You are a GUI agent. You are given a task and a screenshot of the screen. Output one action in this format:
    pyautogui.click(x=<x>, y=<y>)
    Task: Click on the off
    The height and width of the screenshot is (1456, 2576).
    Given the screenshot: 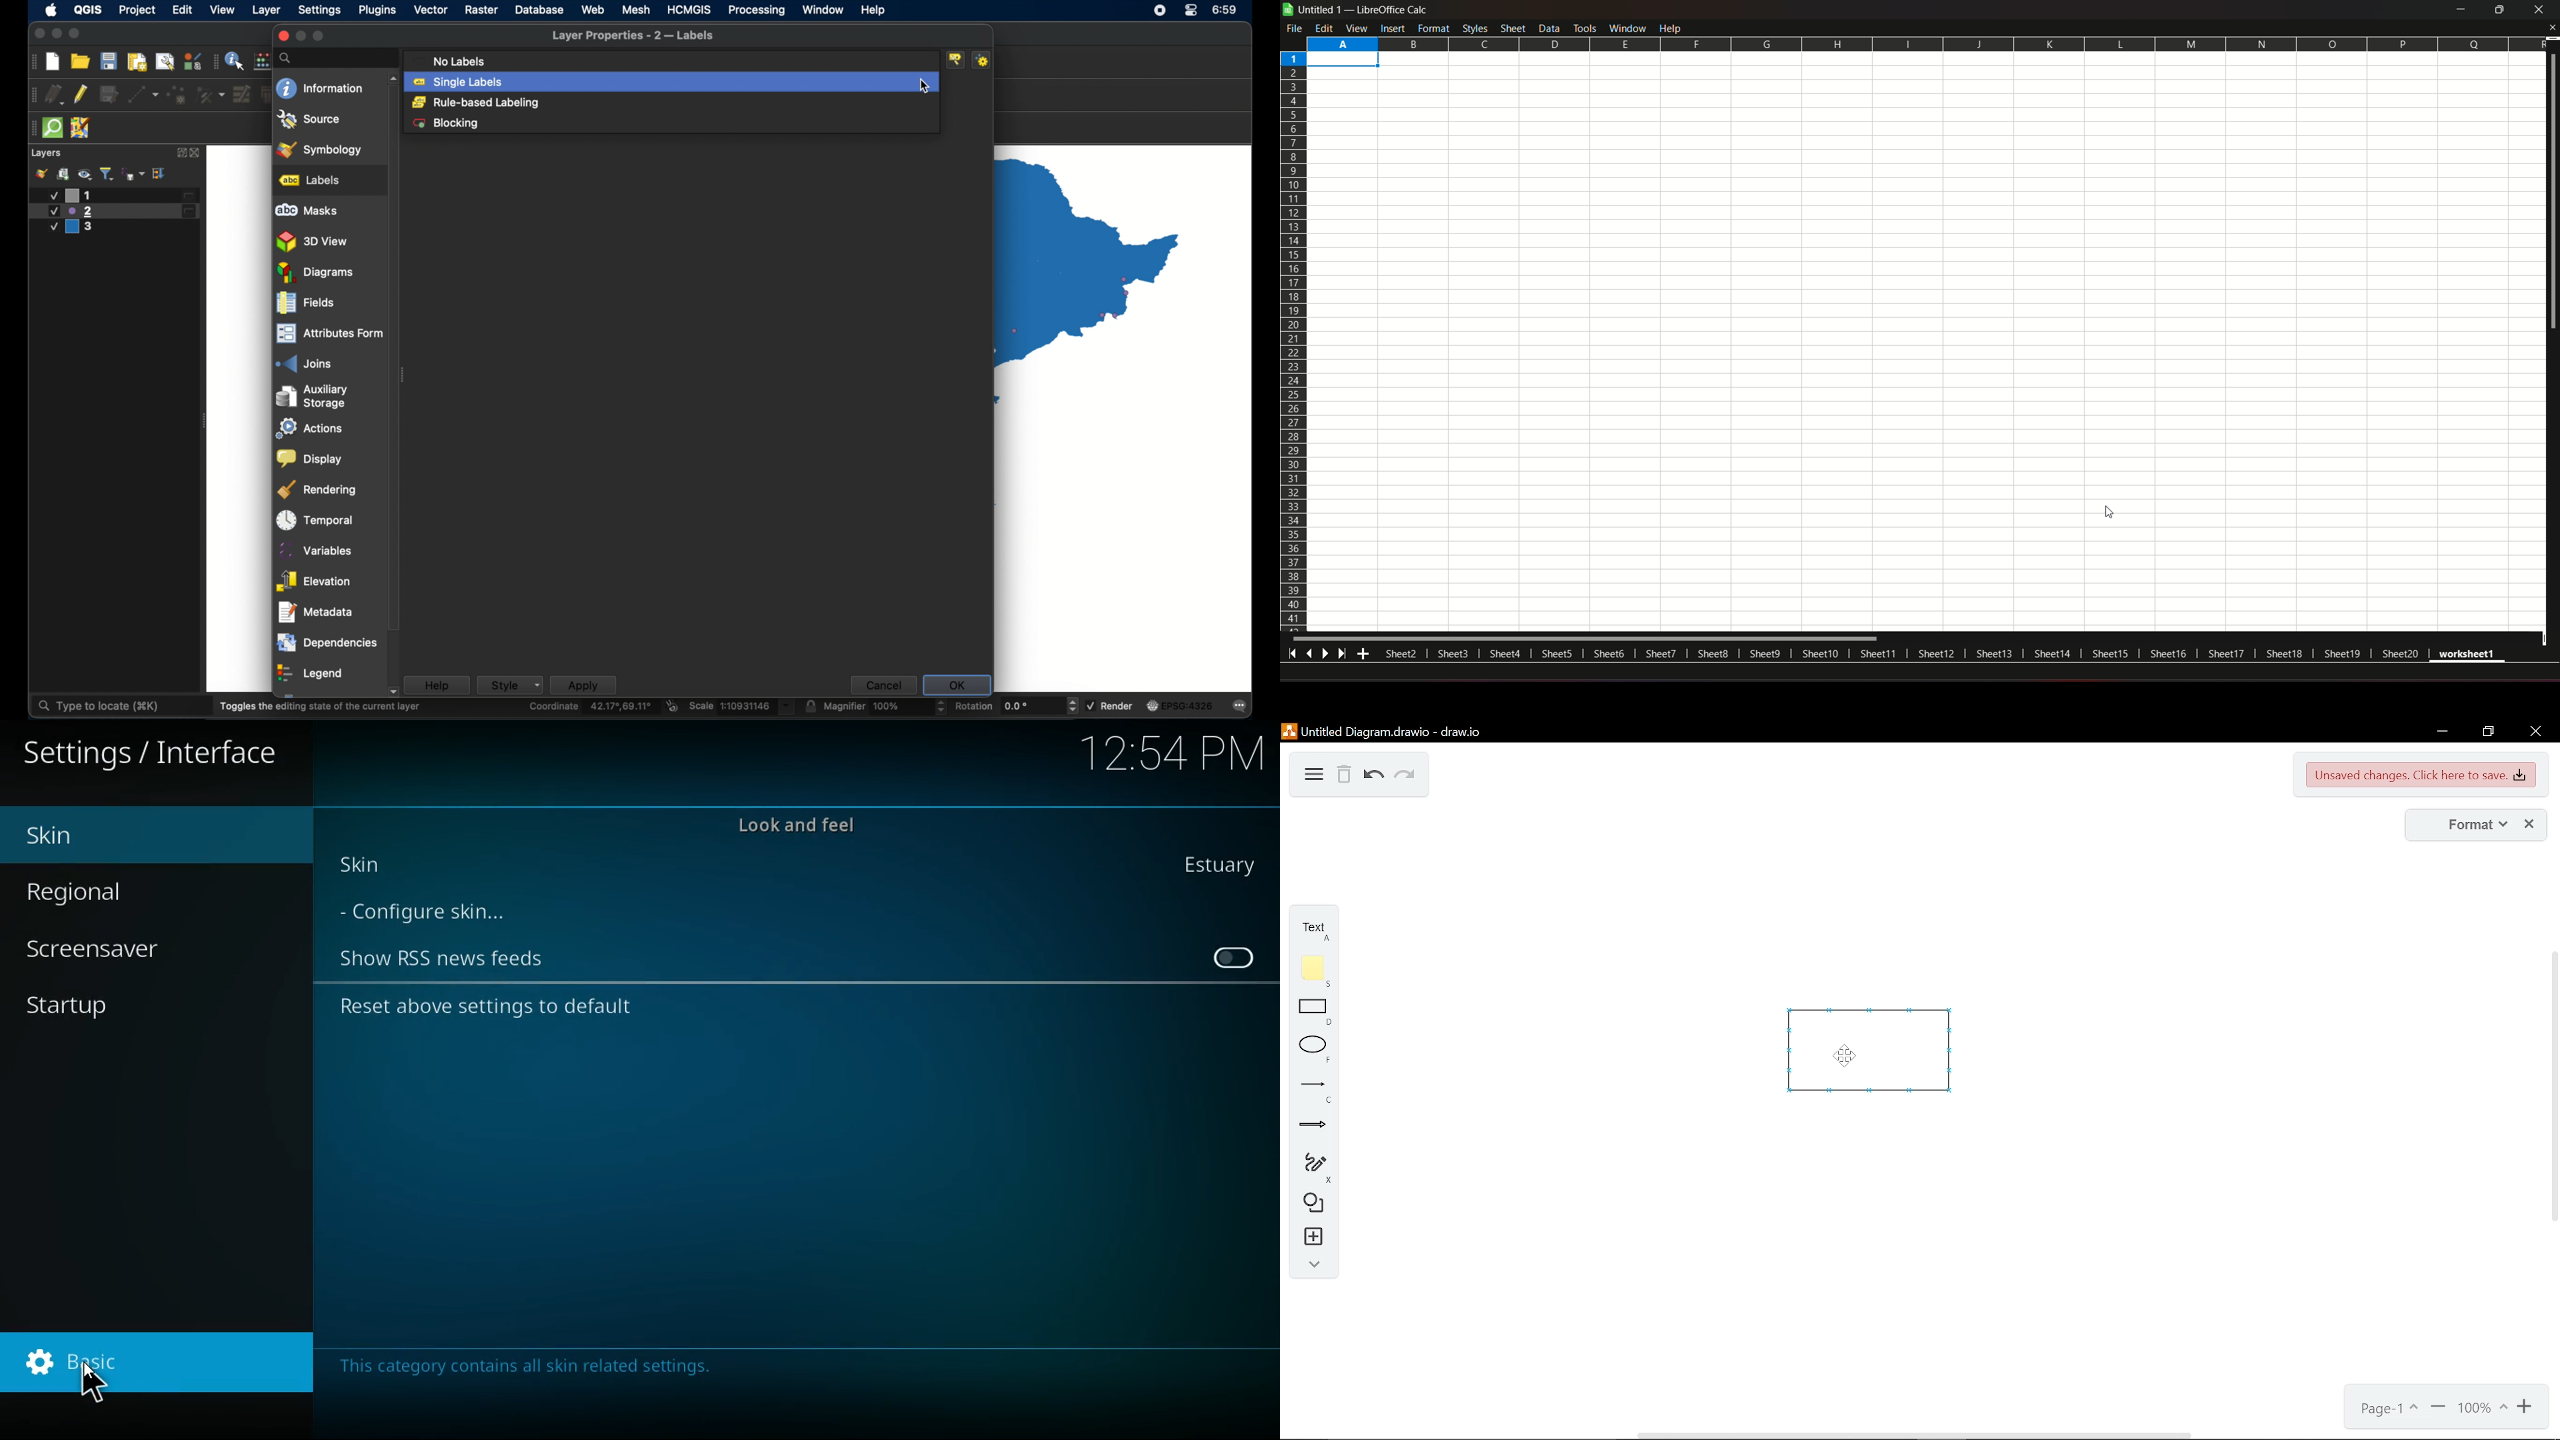 What is the action you would take?
    pyautogui.click(x=1231, y=957)
    